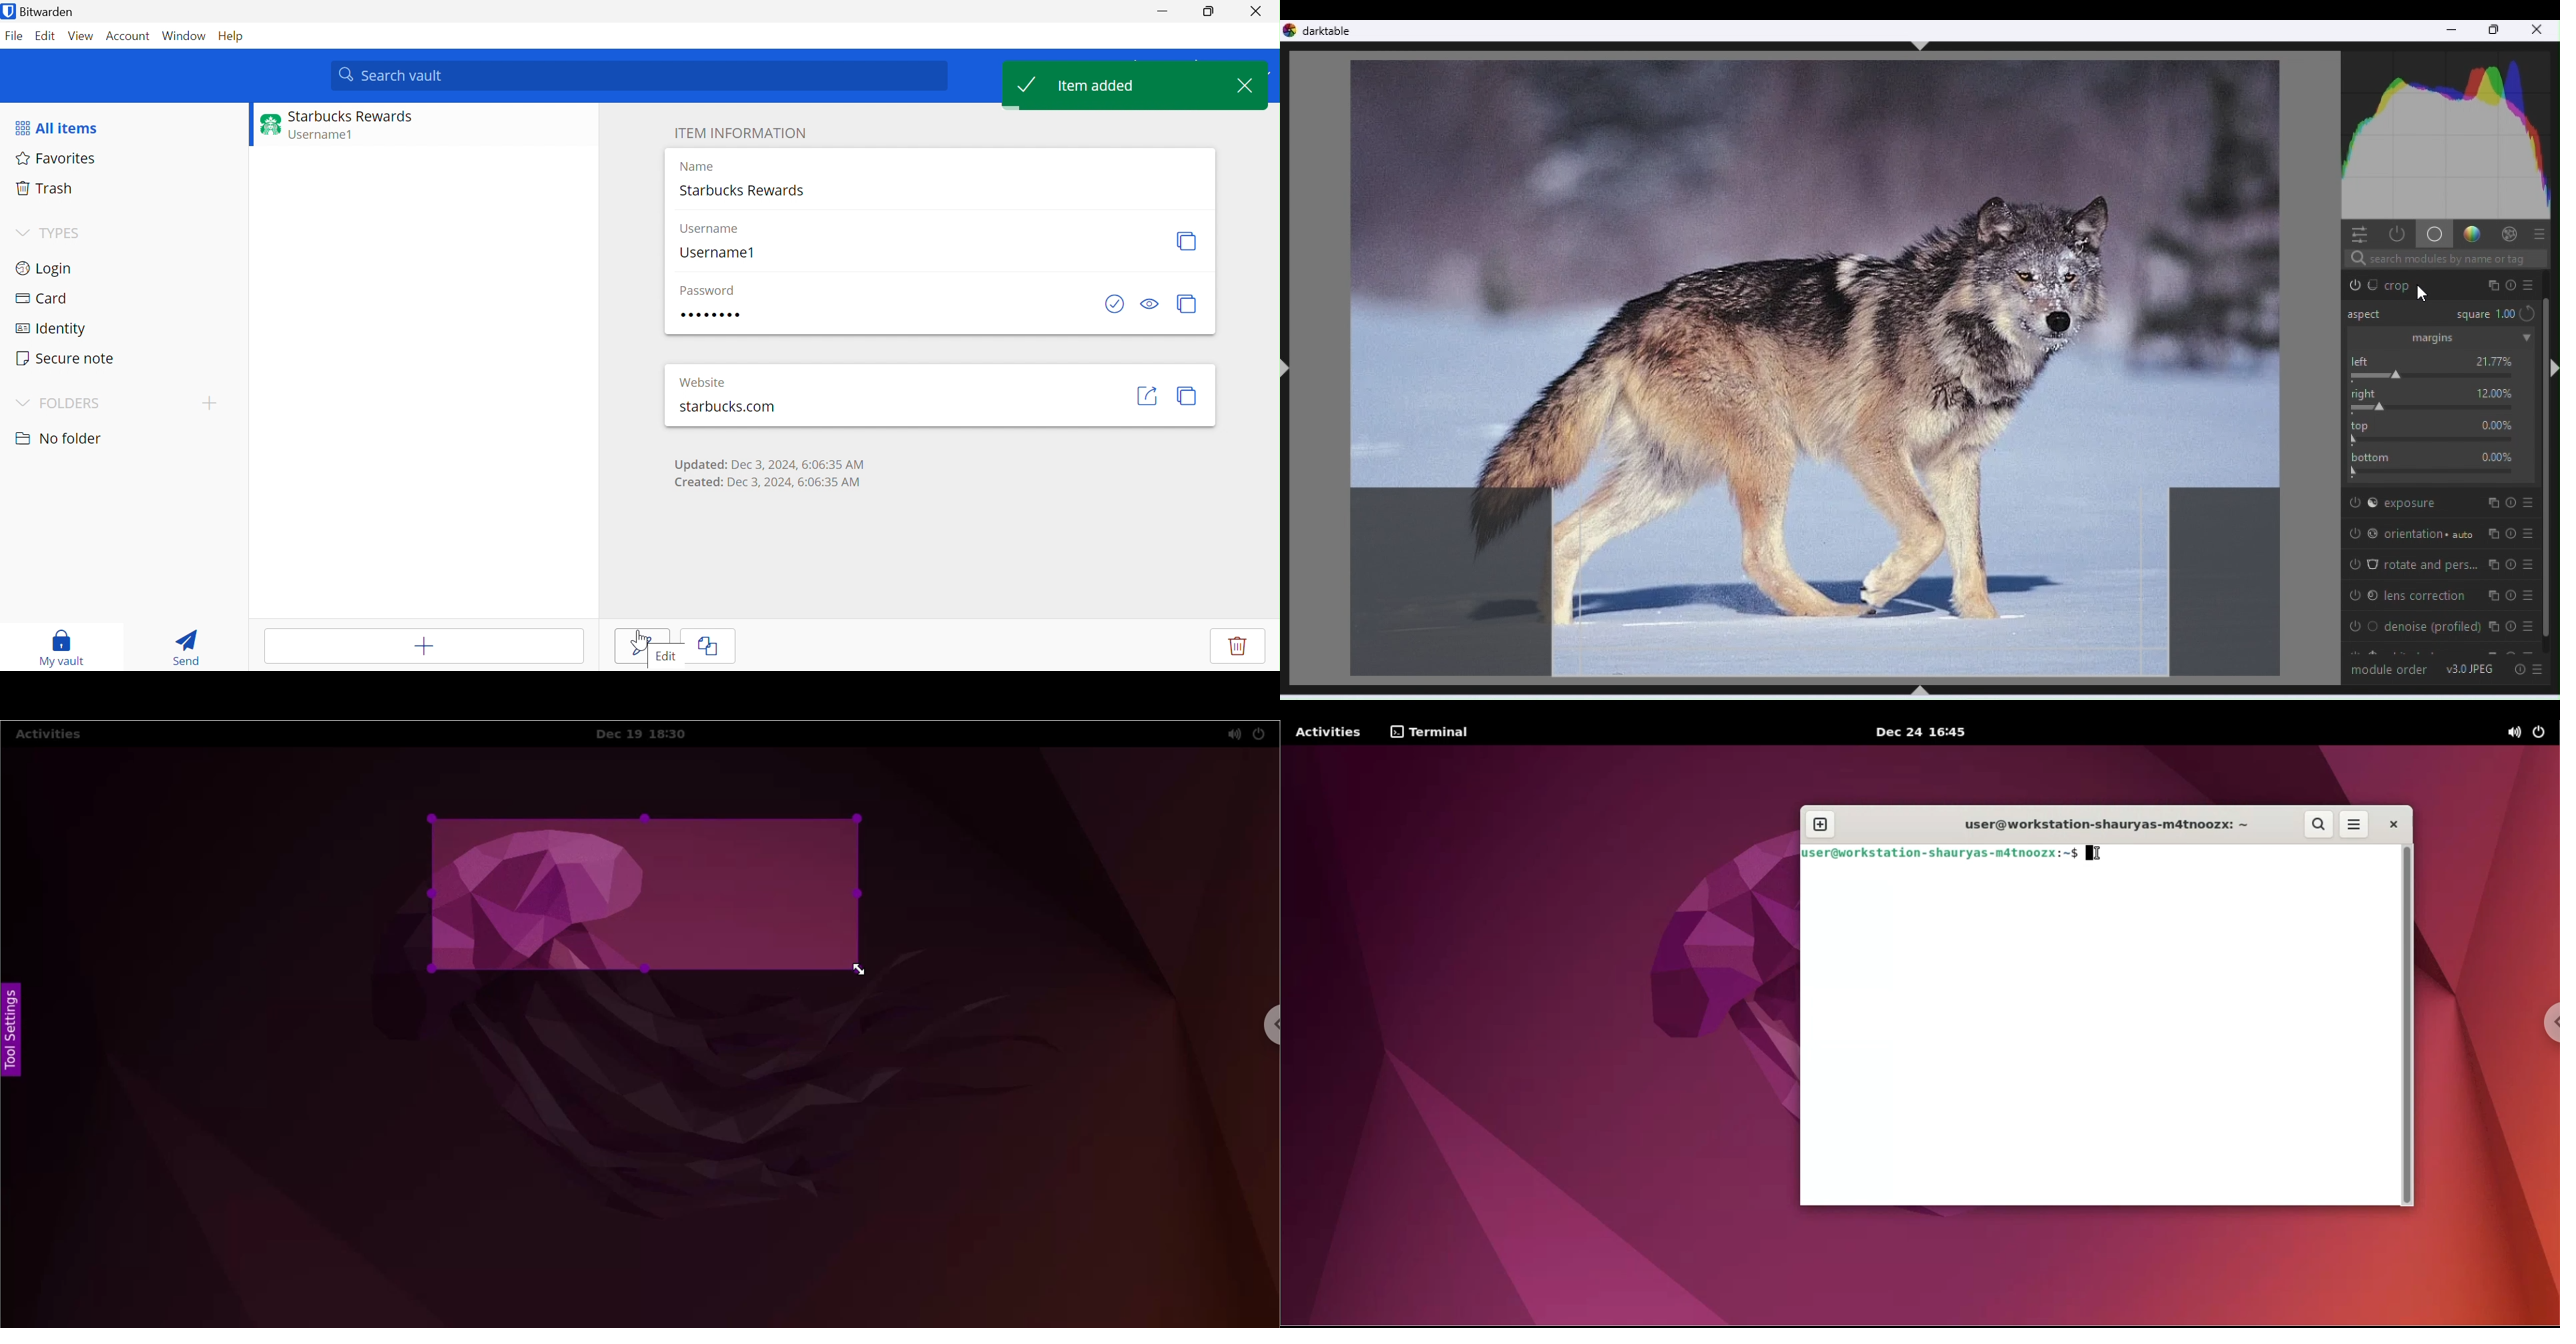 The height and width of the screenshot is (1344, 2576). I want to click on cursor, so click(2422, 292).